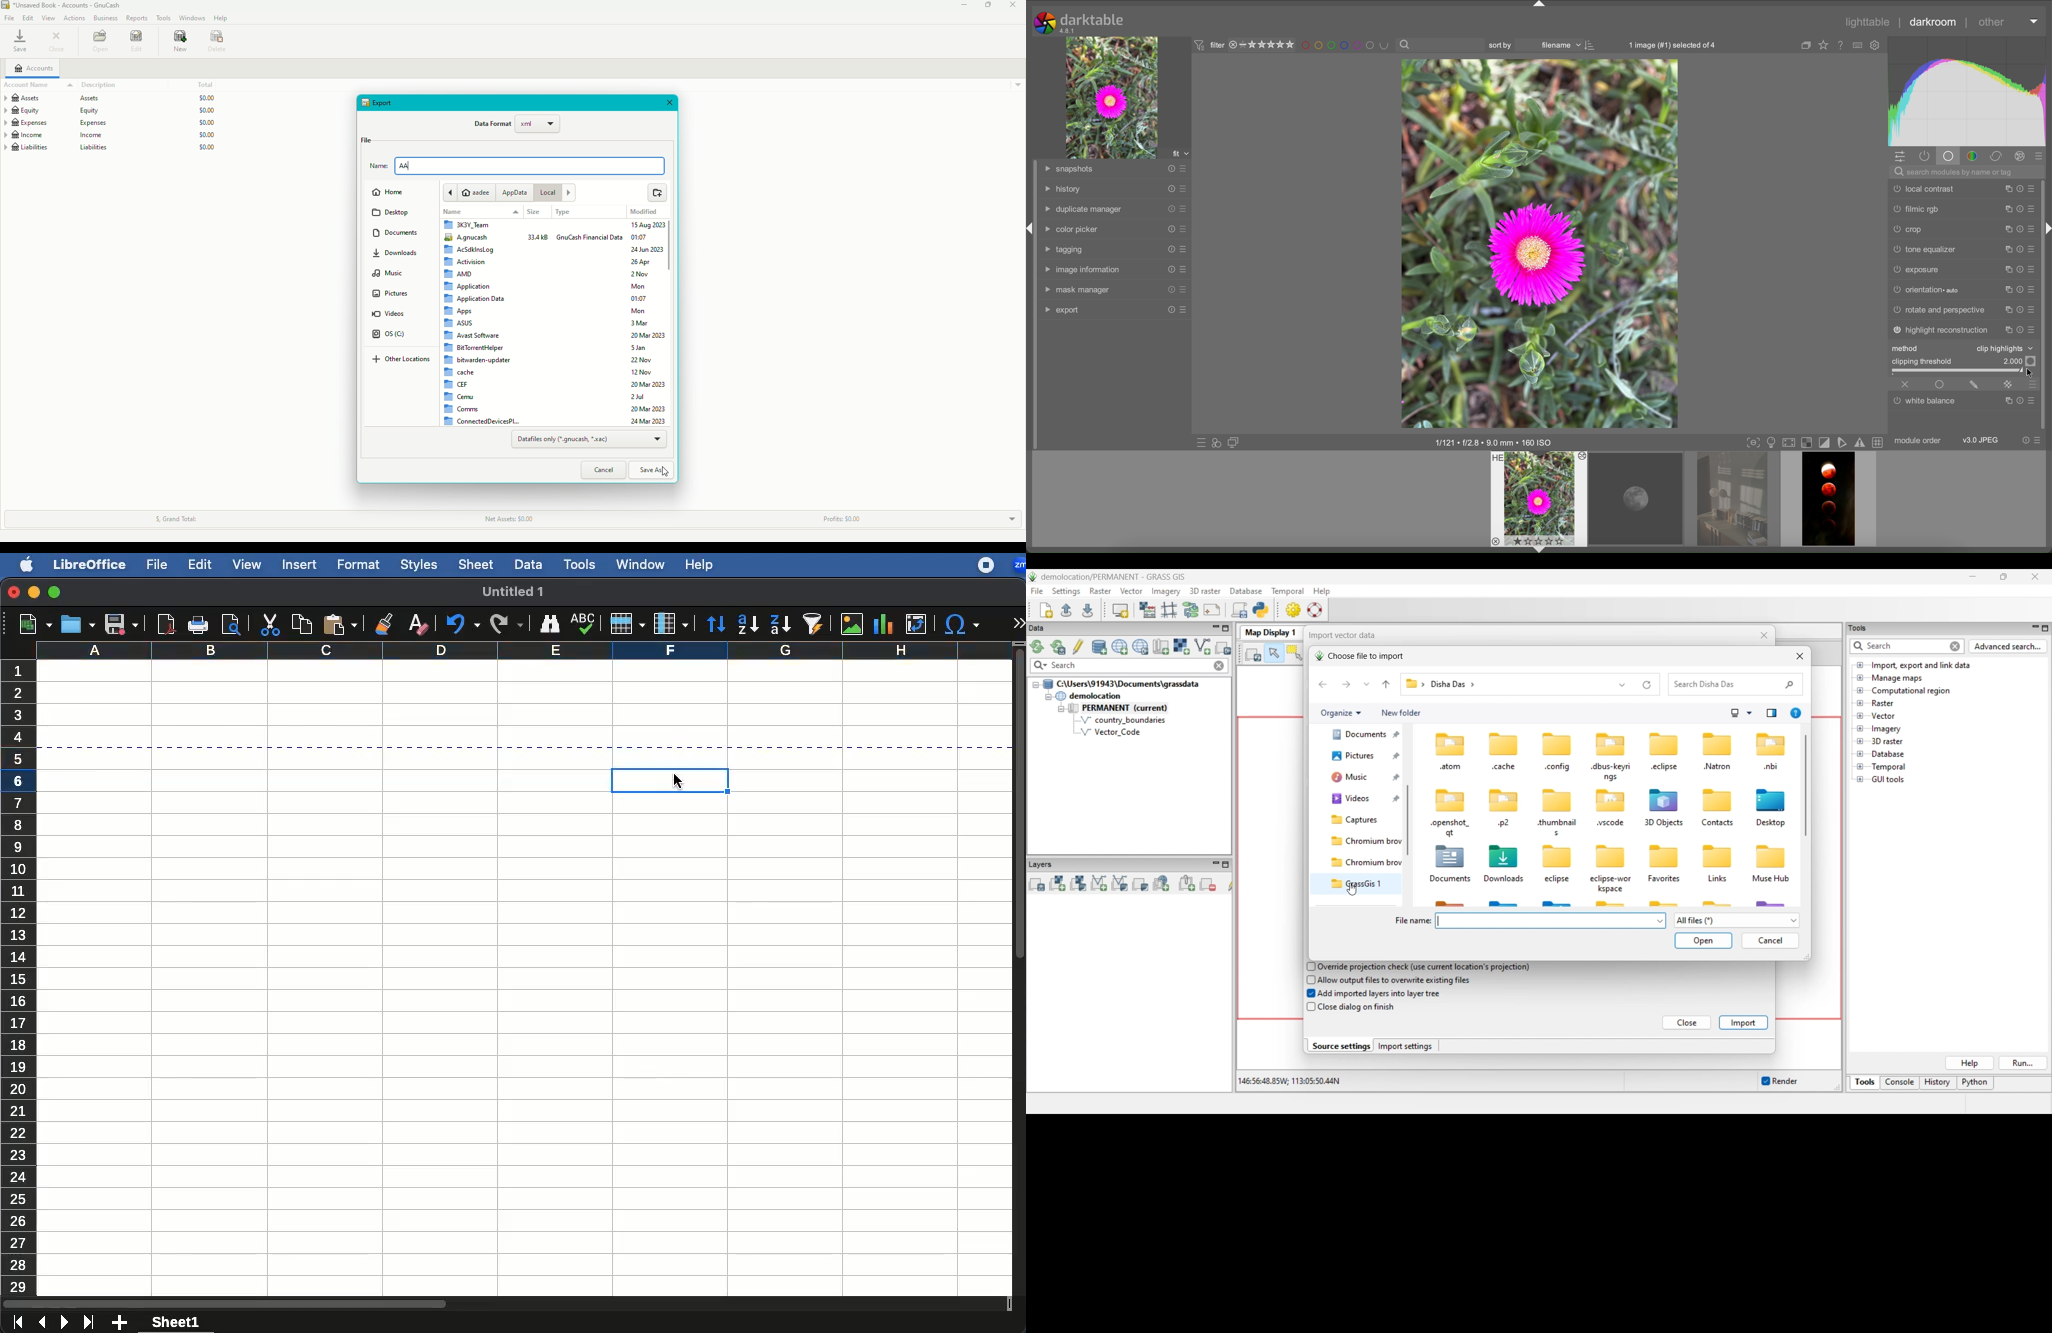  I want to click on presets, so click(1183, 270).